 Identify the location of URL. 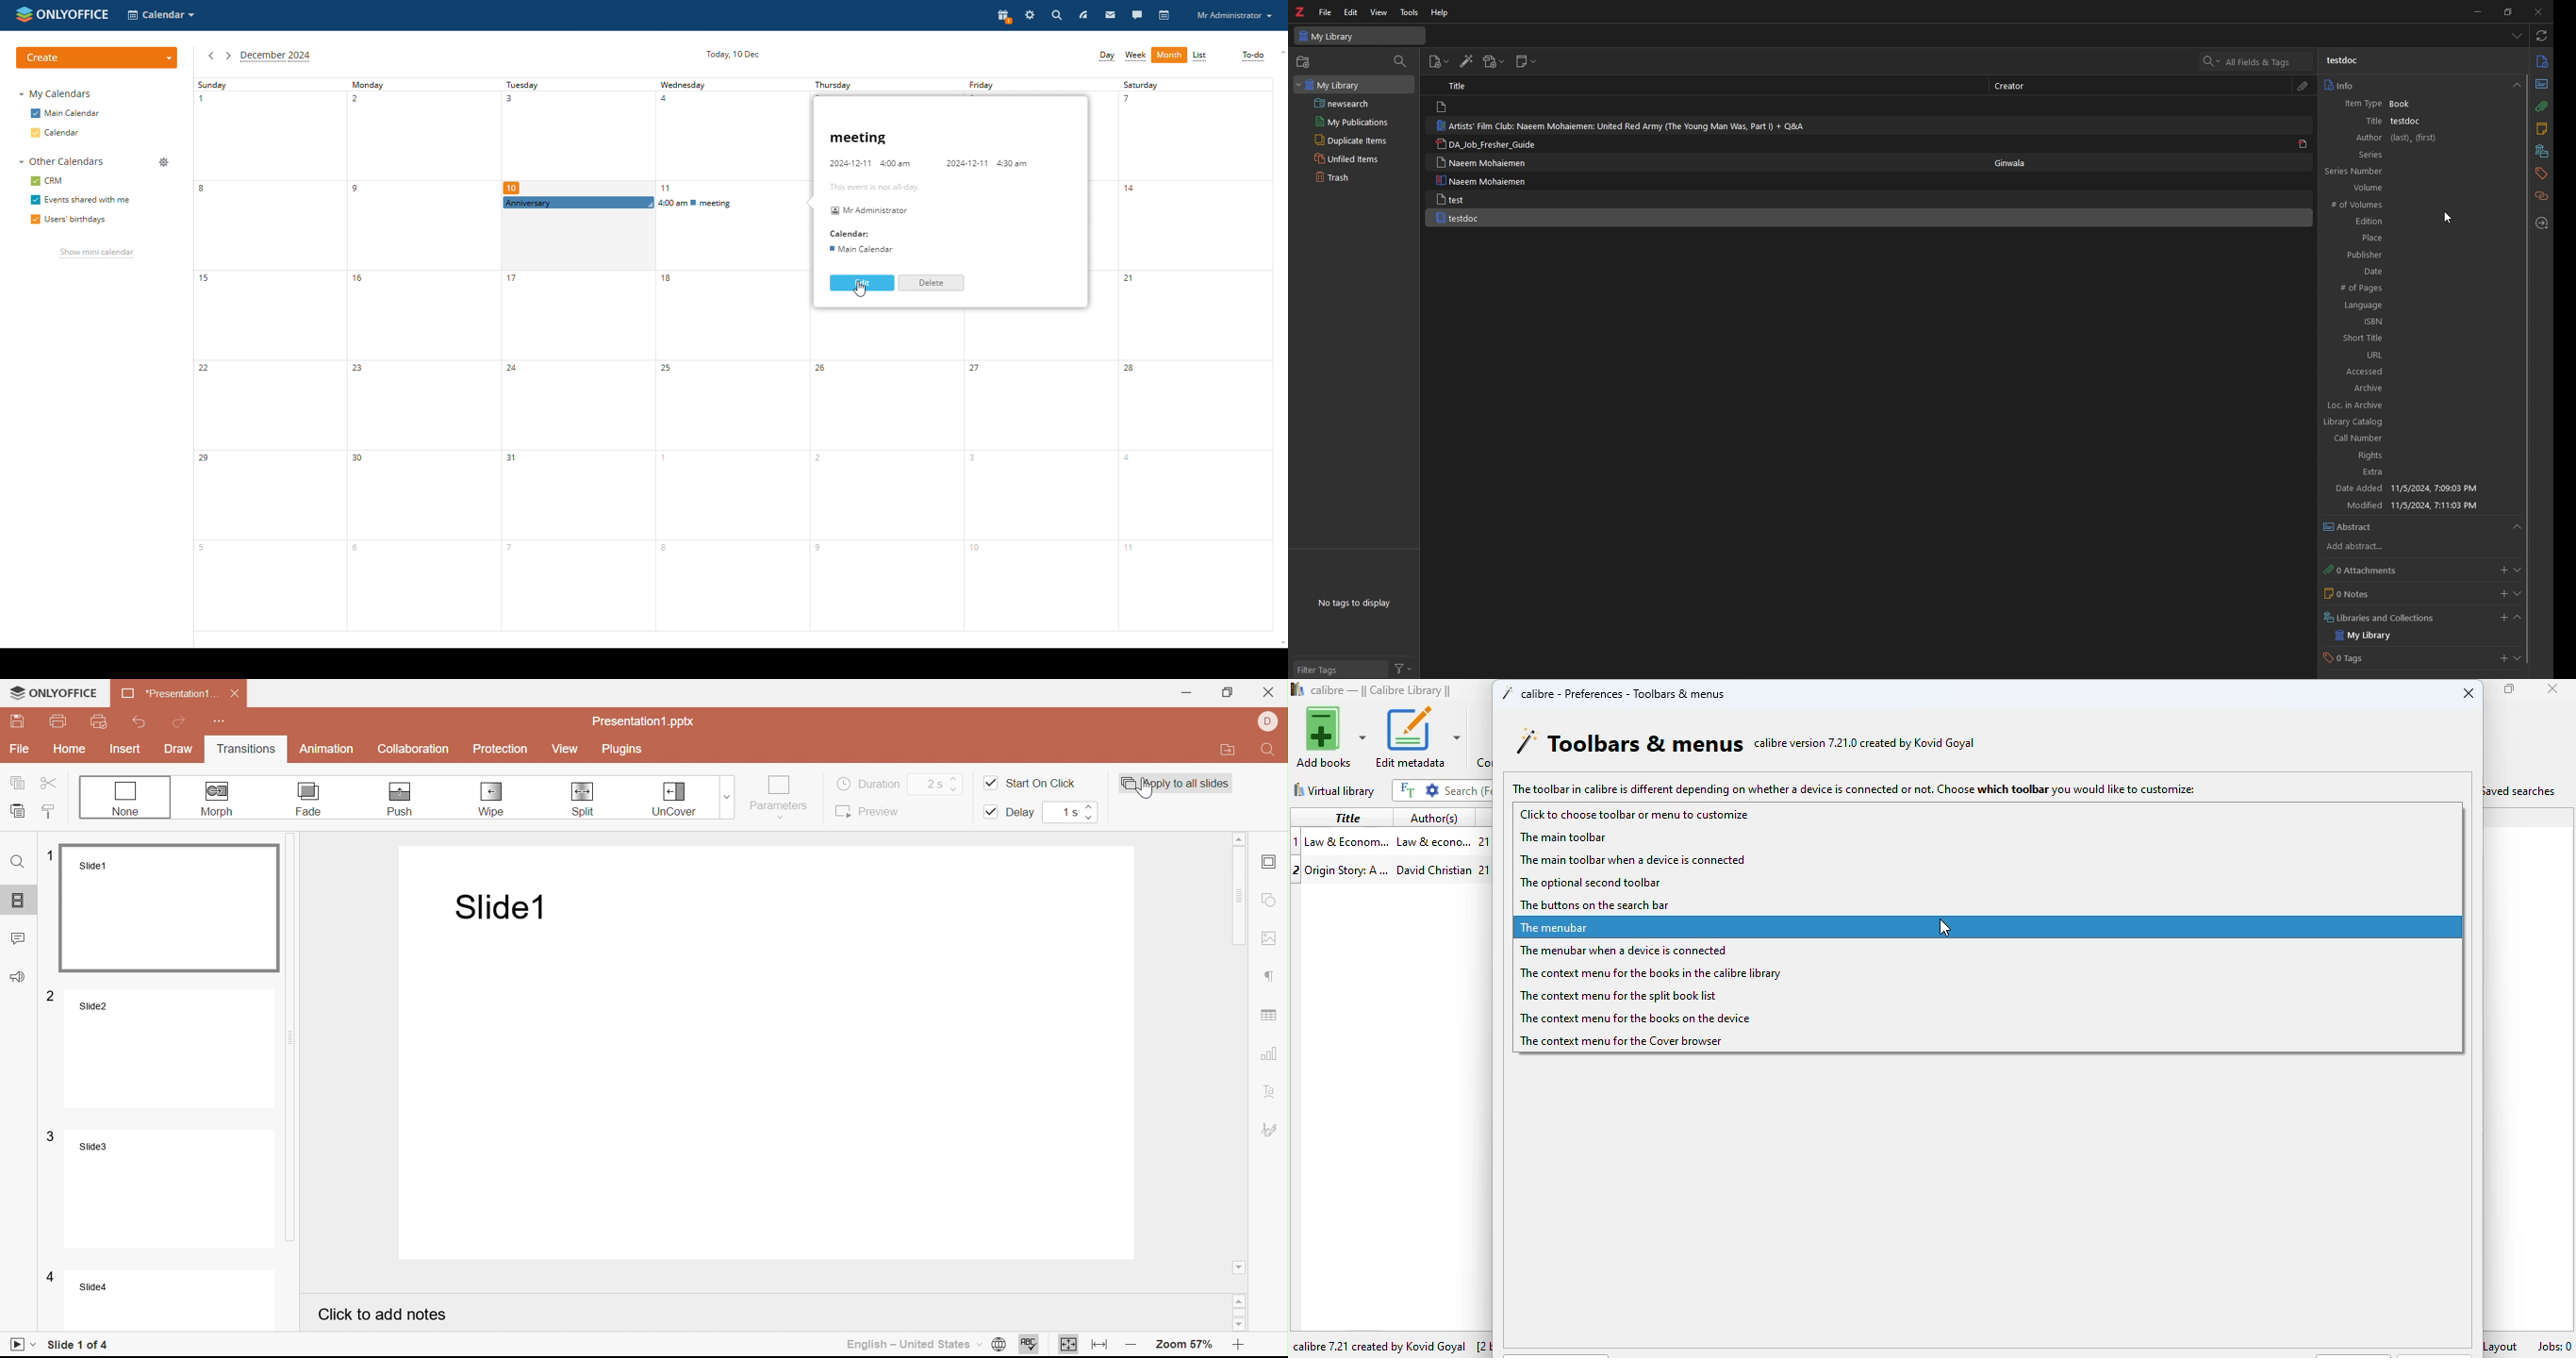
(2418, 355).